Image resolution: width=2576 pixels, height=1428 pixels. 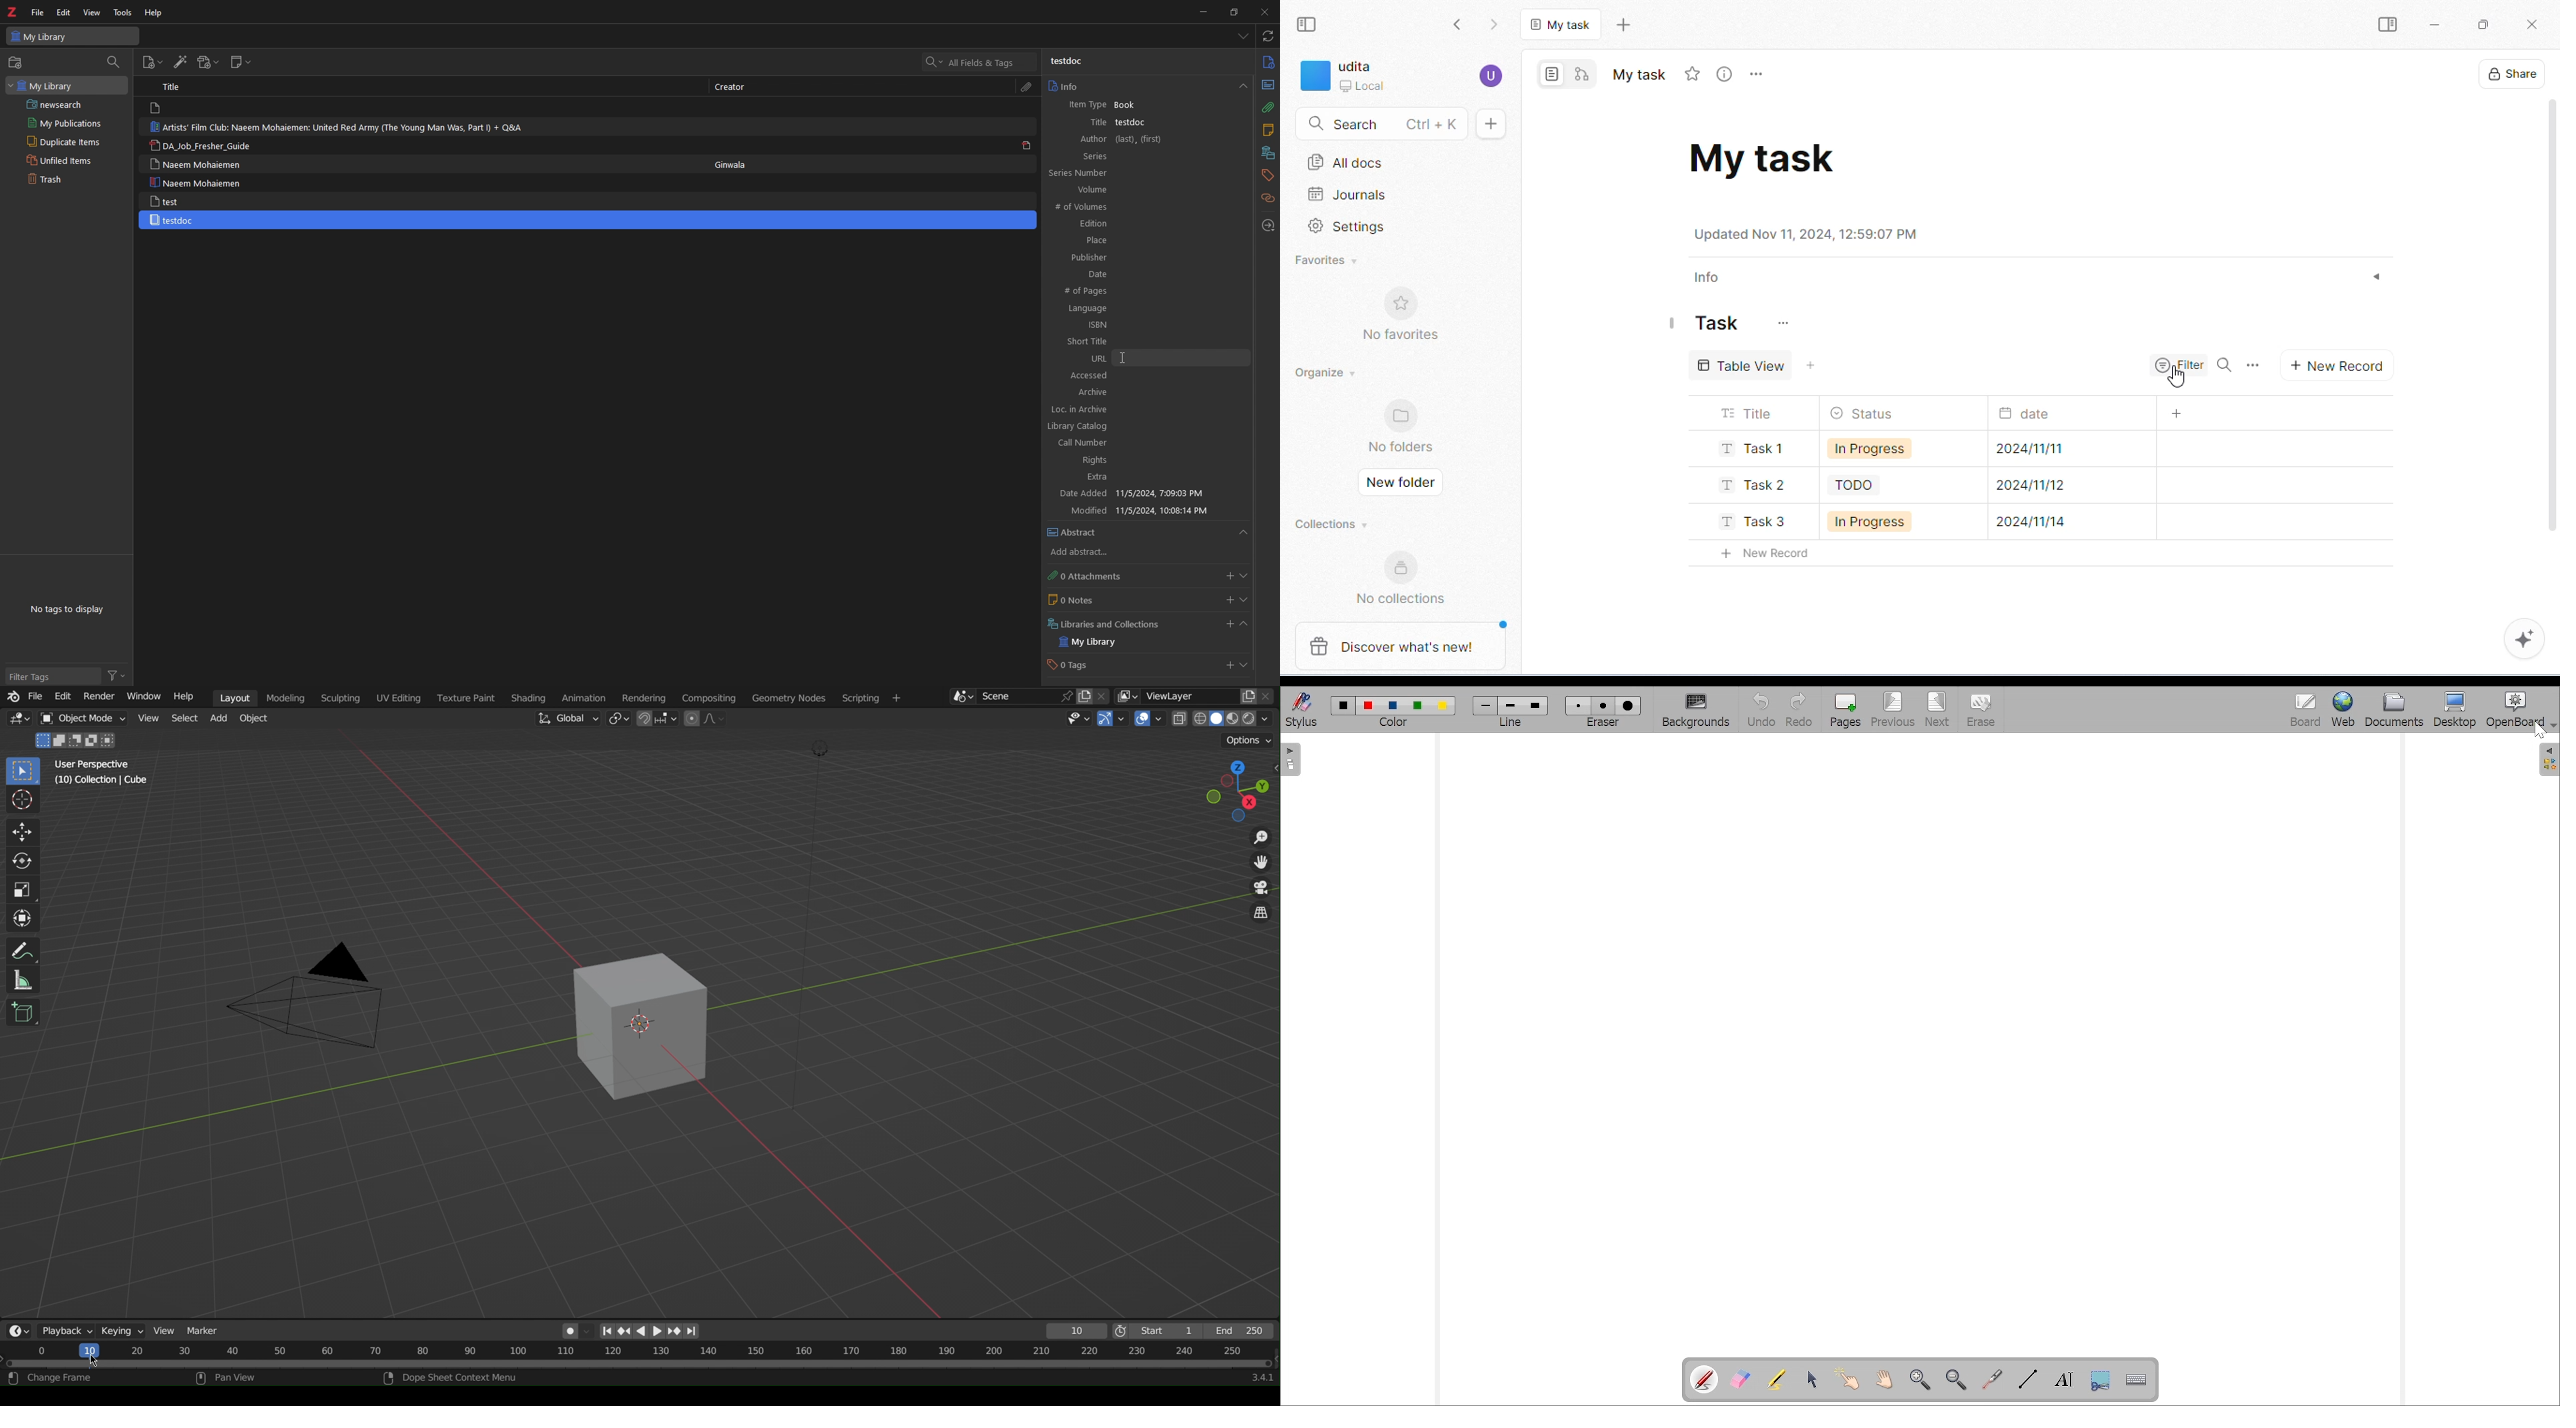 What do you see at coordinates (1148, 533) in the screenshot?
I see `abstract` at bounding box center [1148, 533].